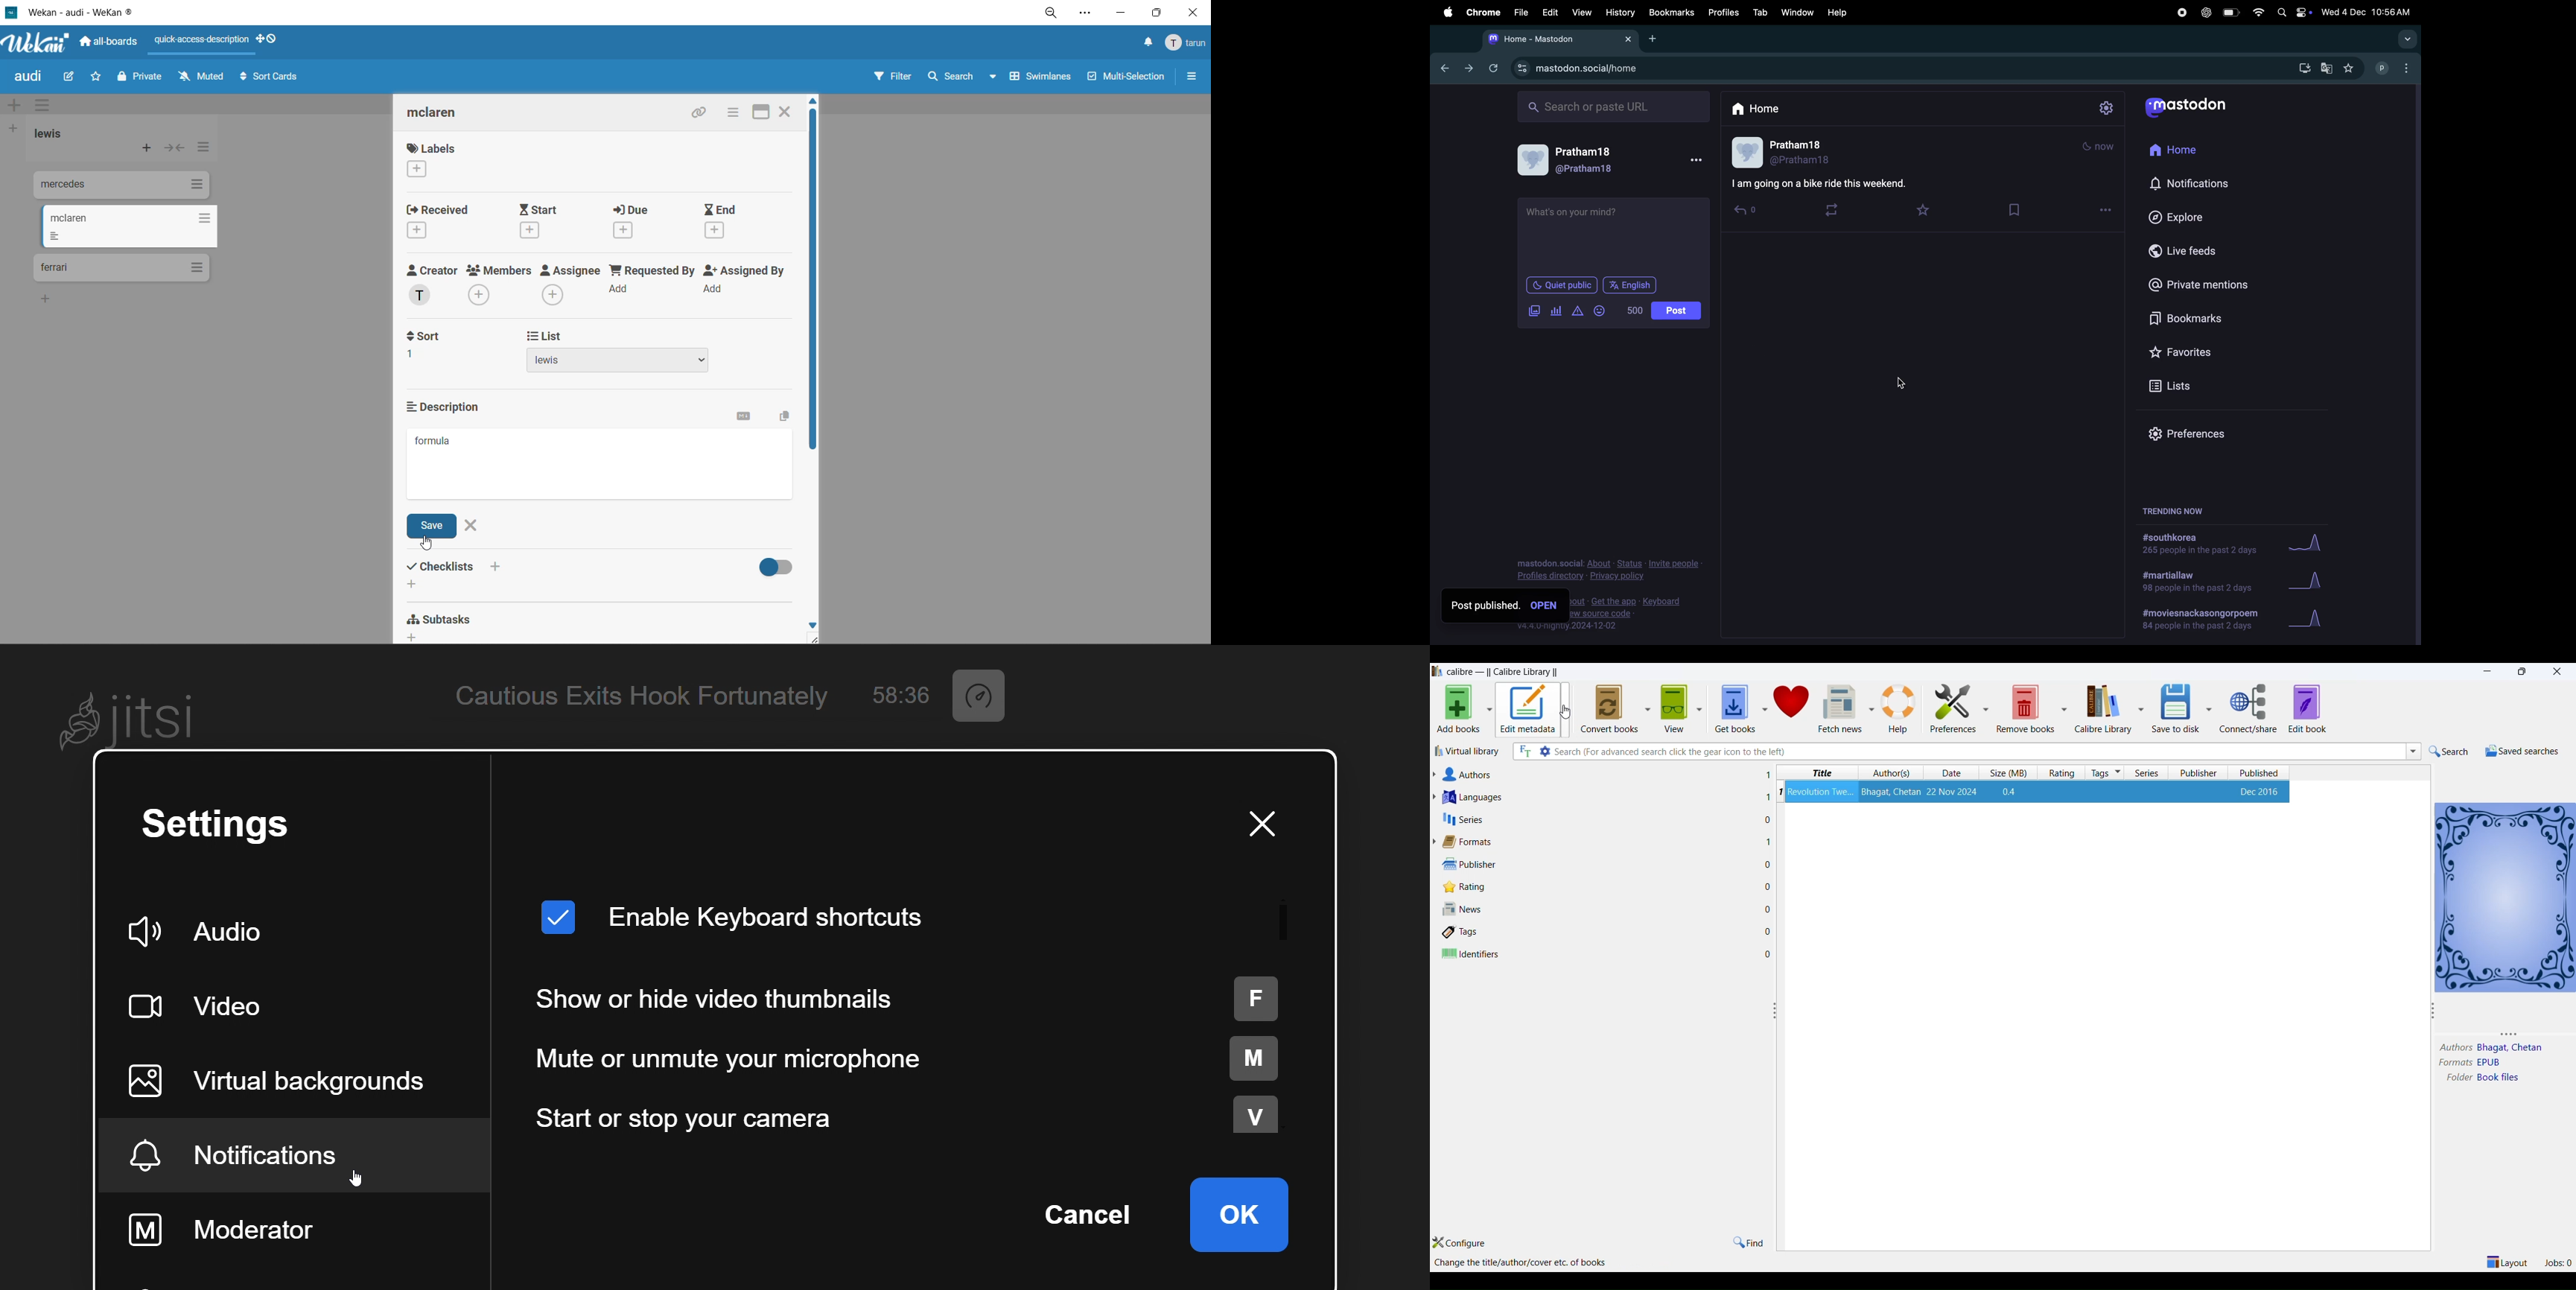  What do you see at coordinates (1615, 235) in the screenshot?
I see `textbox` at bounding box center [1615, 235].